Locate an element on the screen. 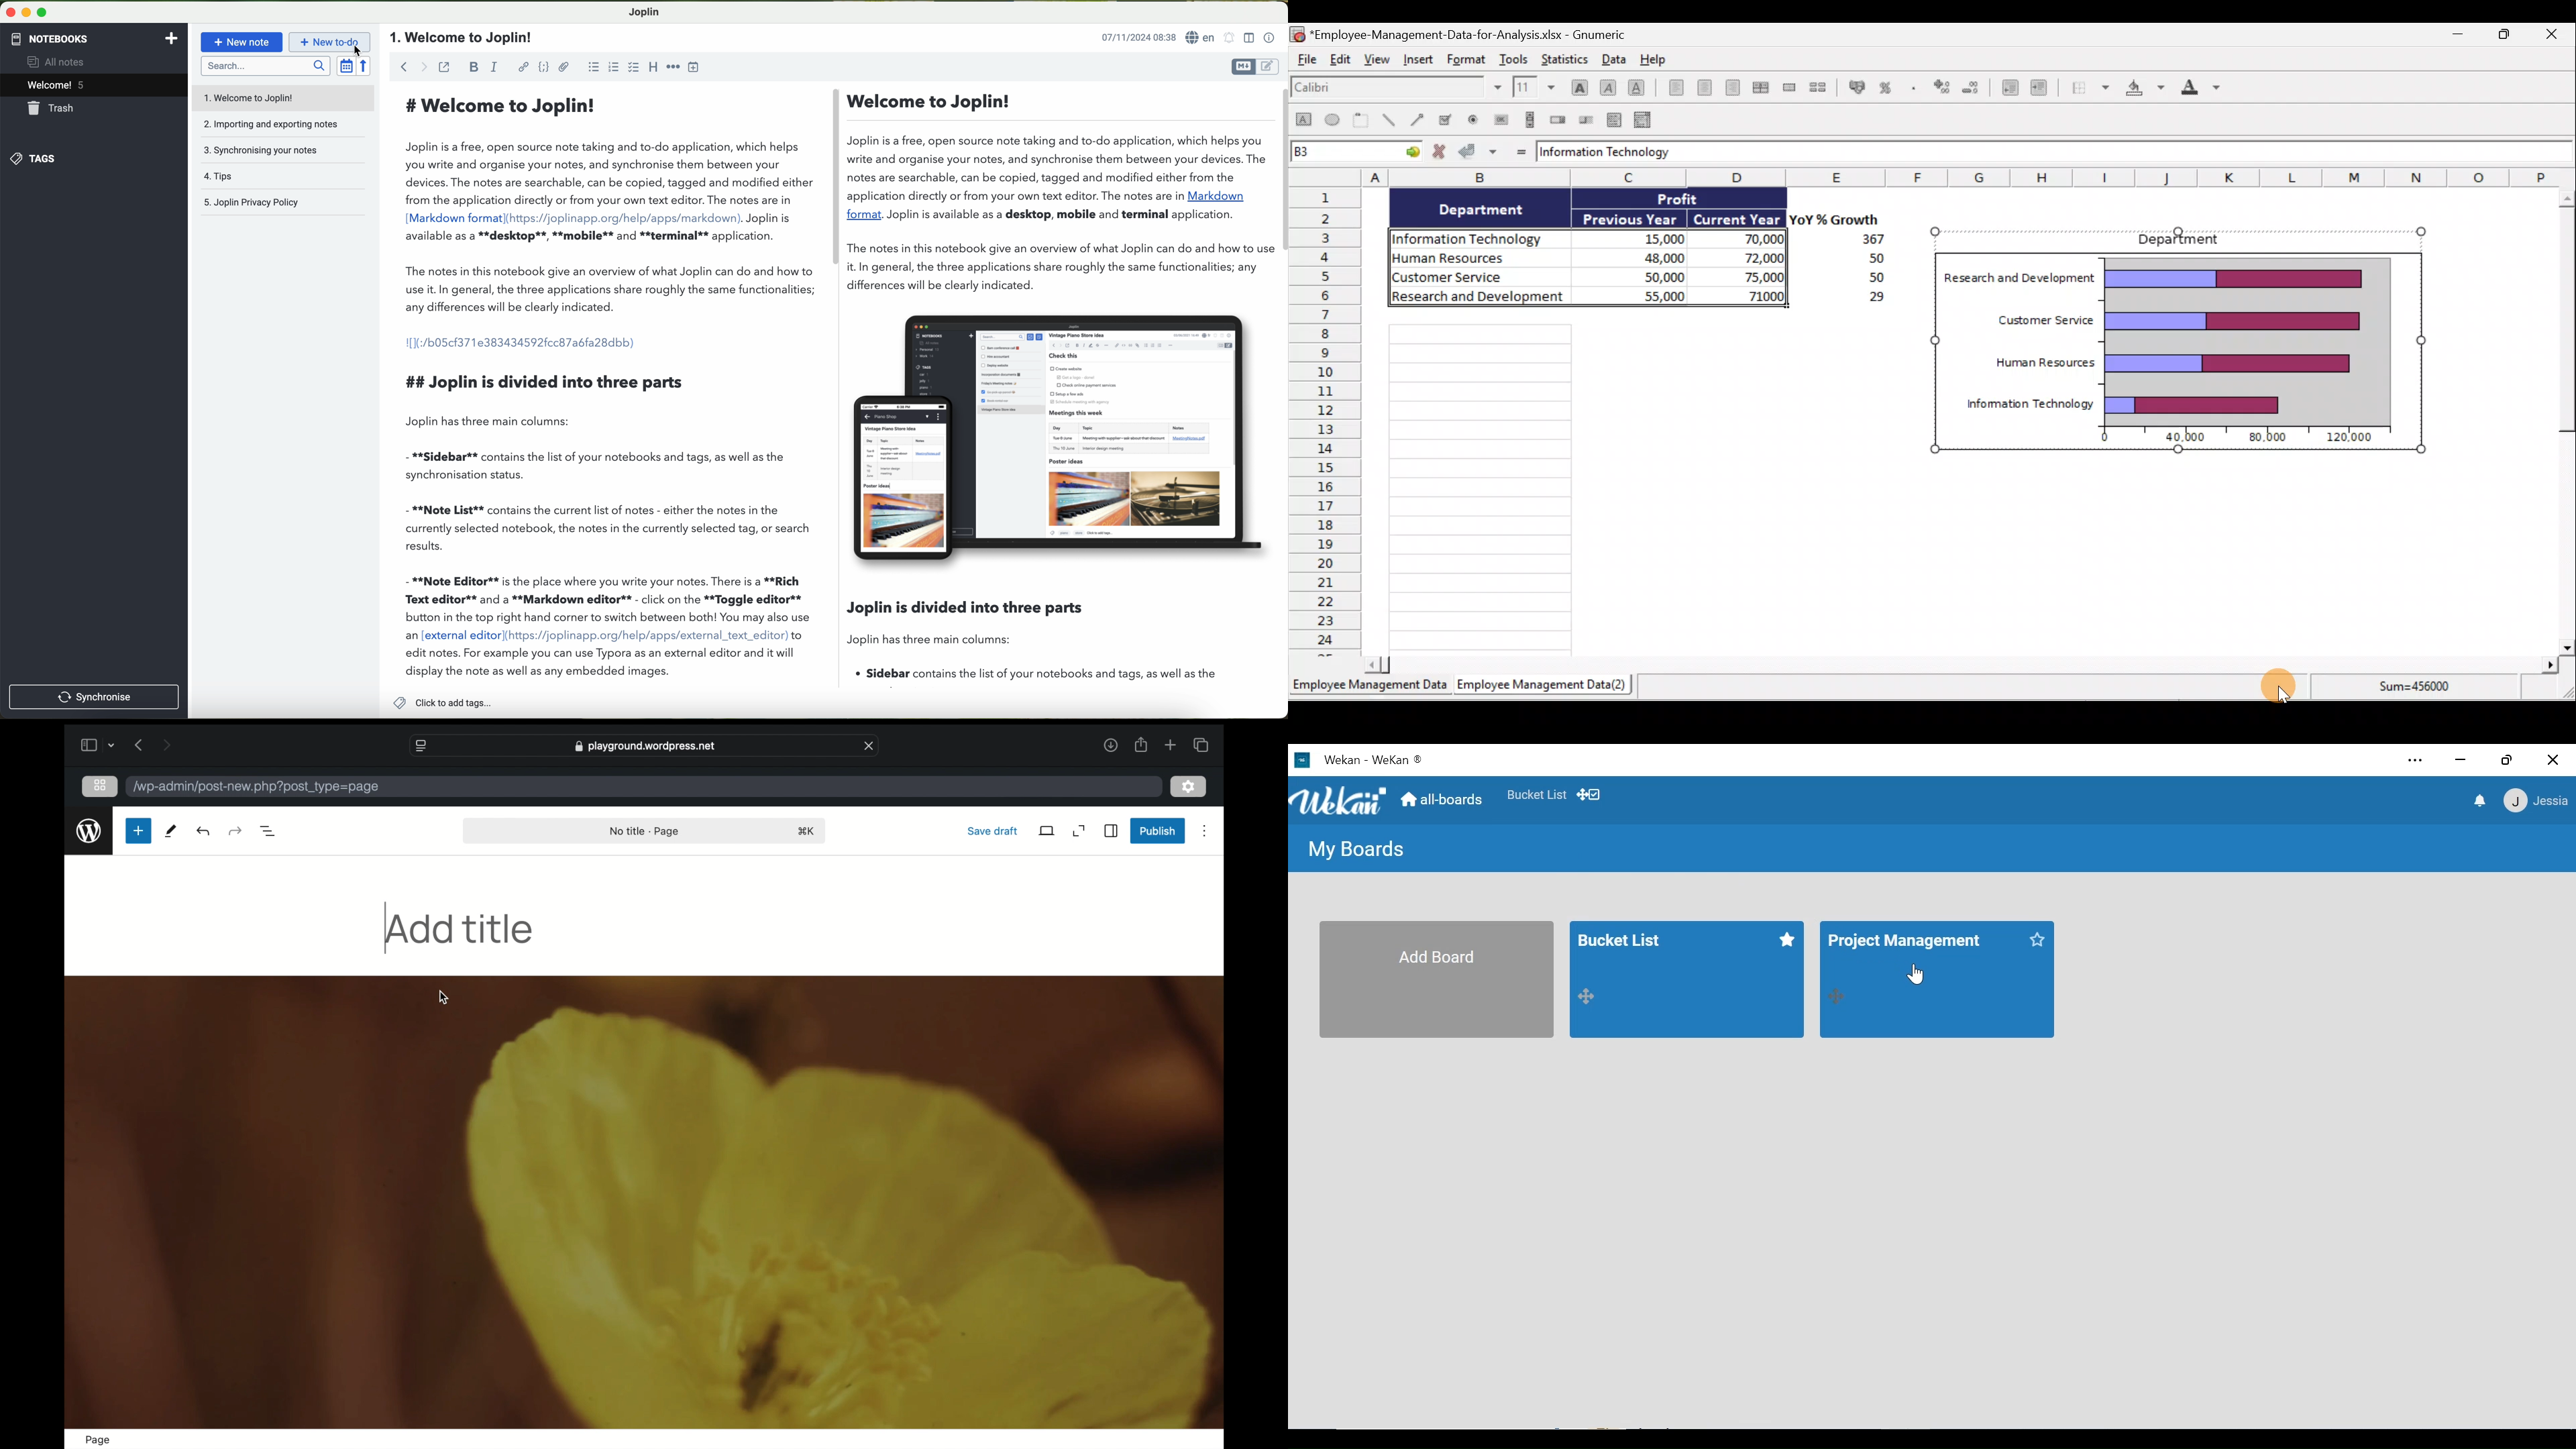  Create a combo box is located at coordinates (1644, 119).